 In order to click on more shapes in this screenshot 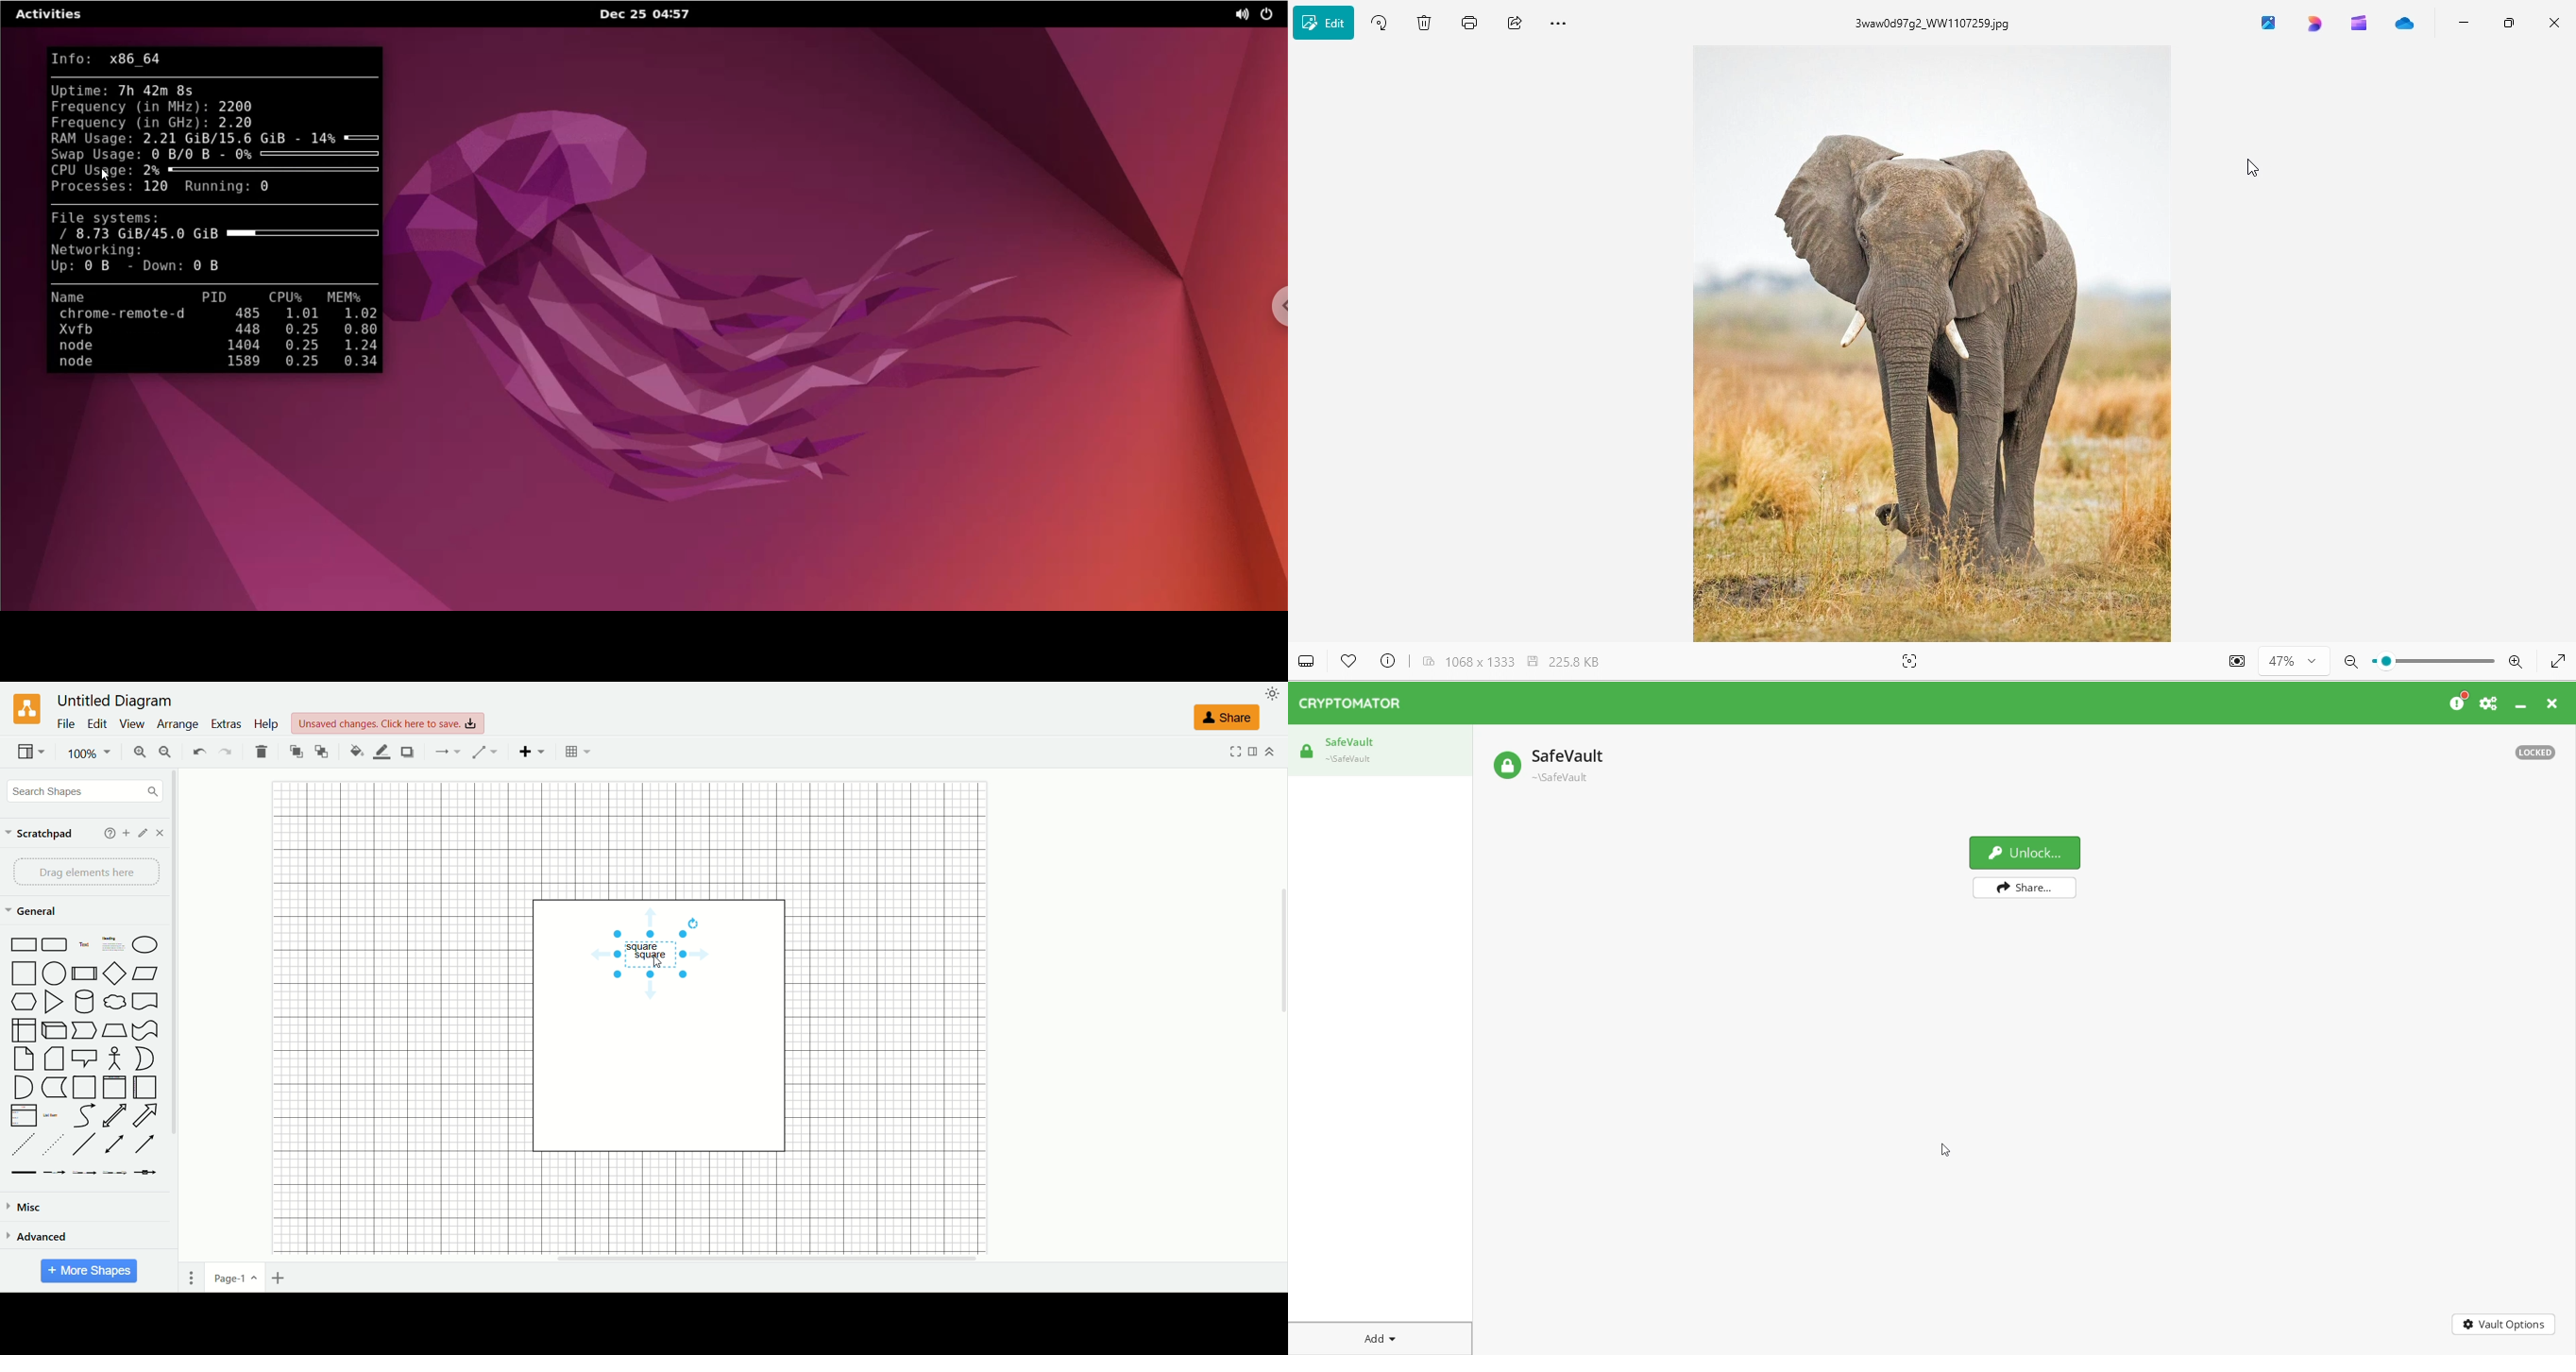, I will do `click(91, 1273)`.